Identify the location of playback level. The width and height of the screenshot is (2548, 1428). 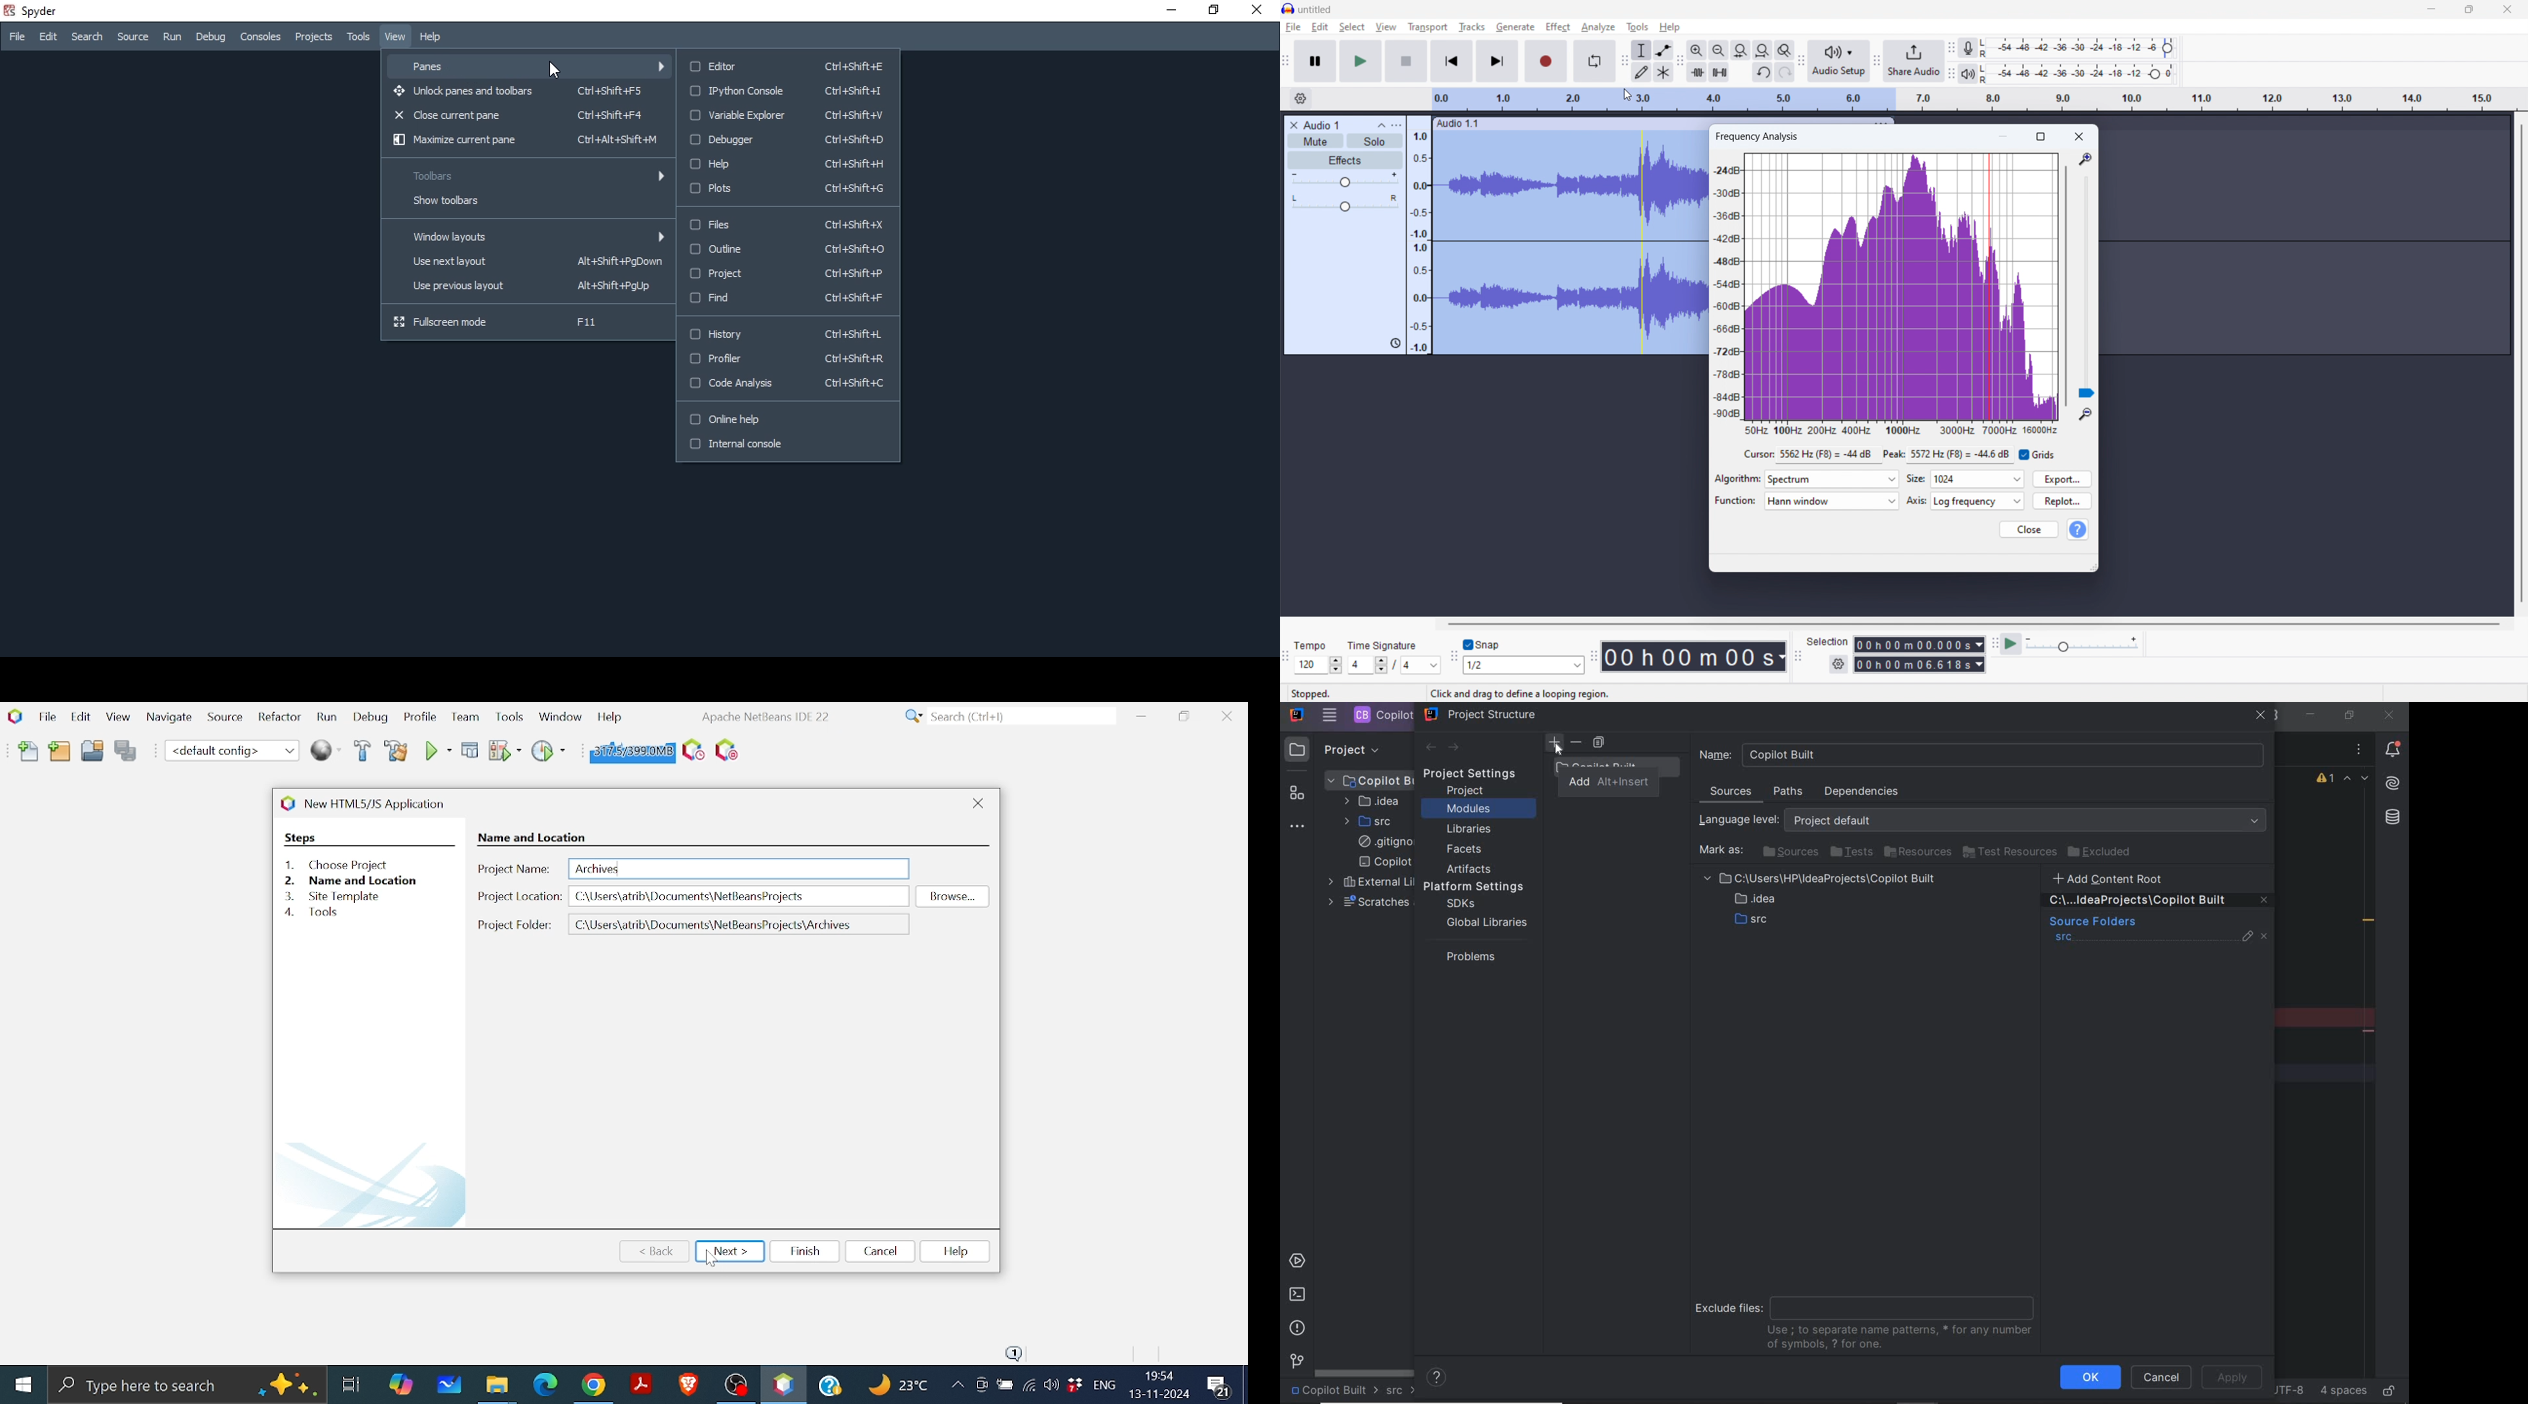
(2080, 73).